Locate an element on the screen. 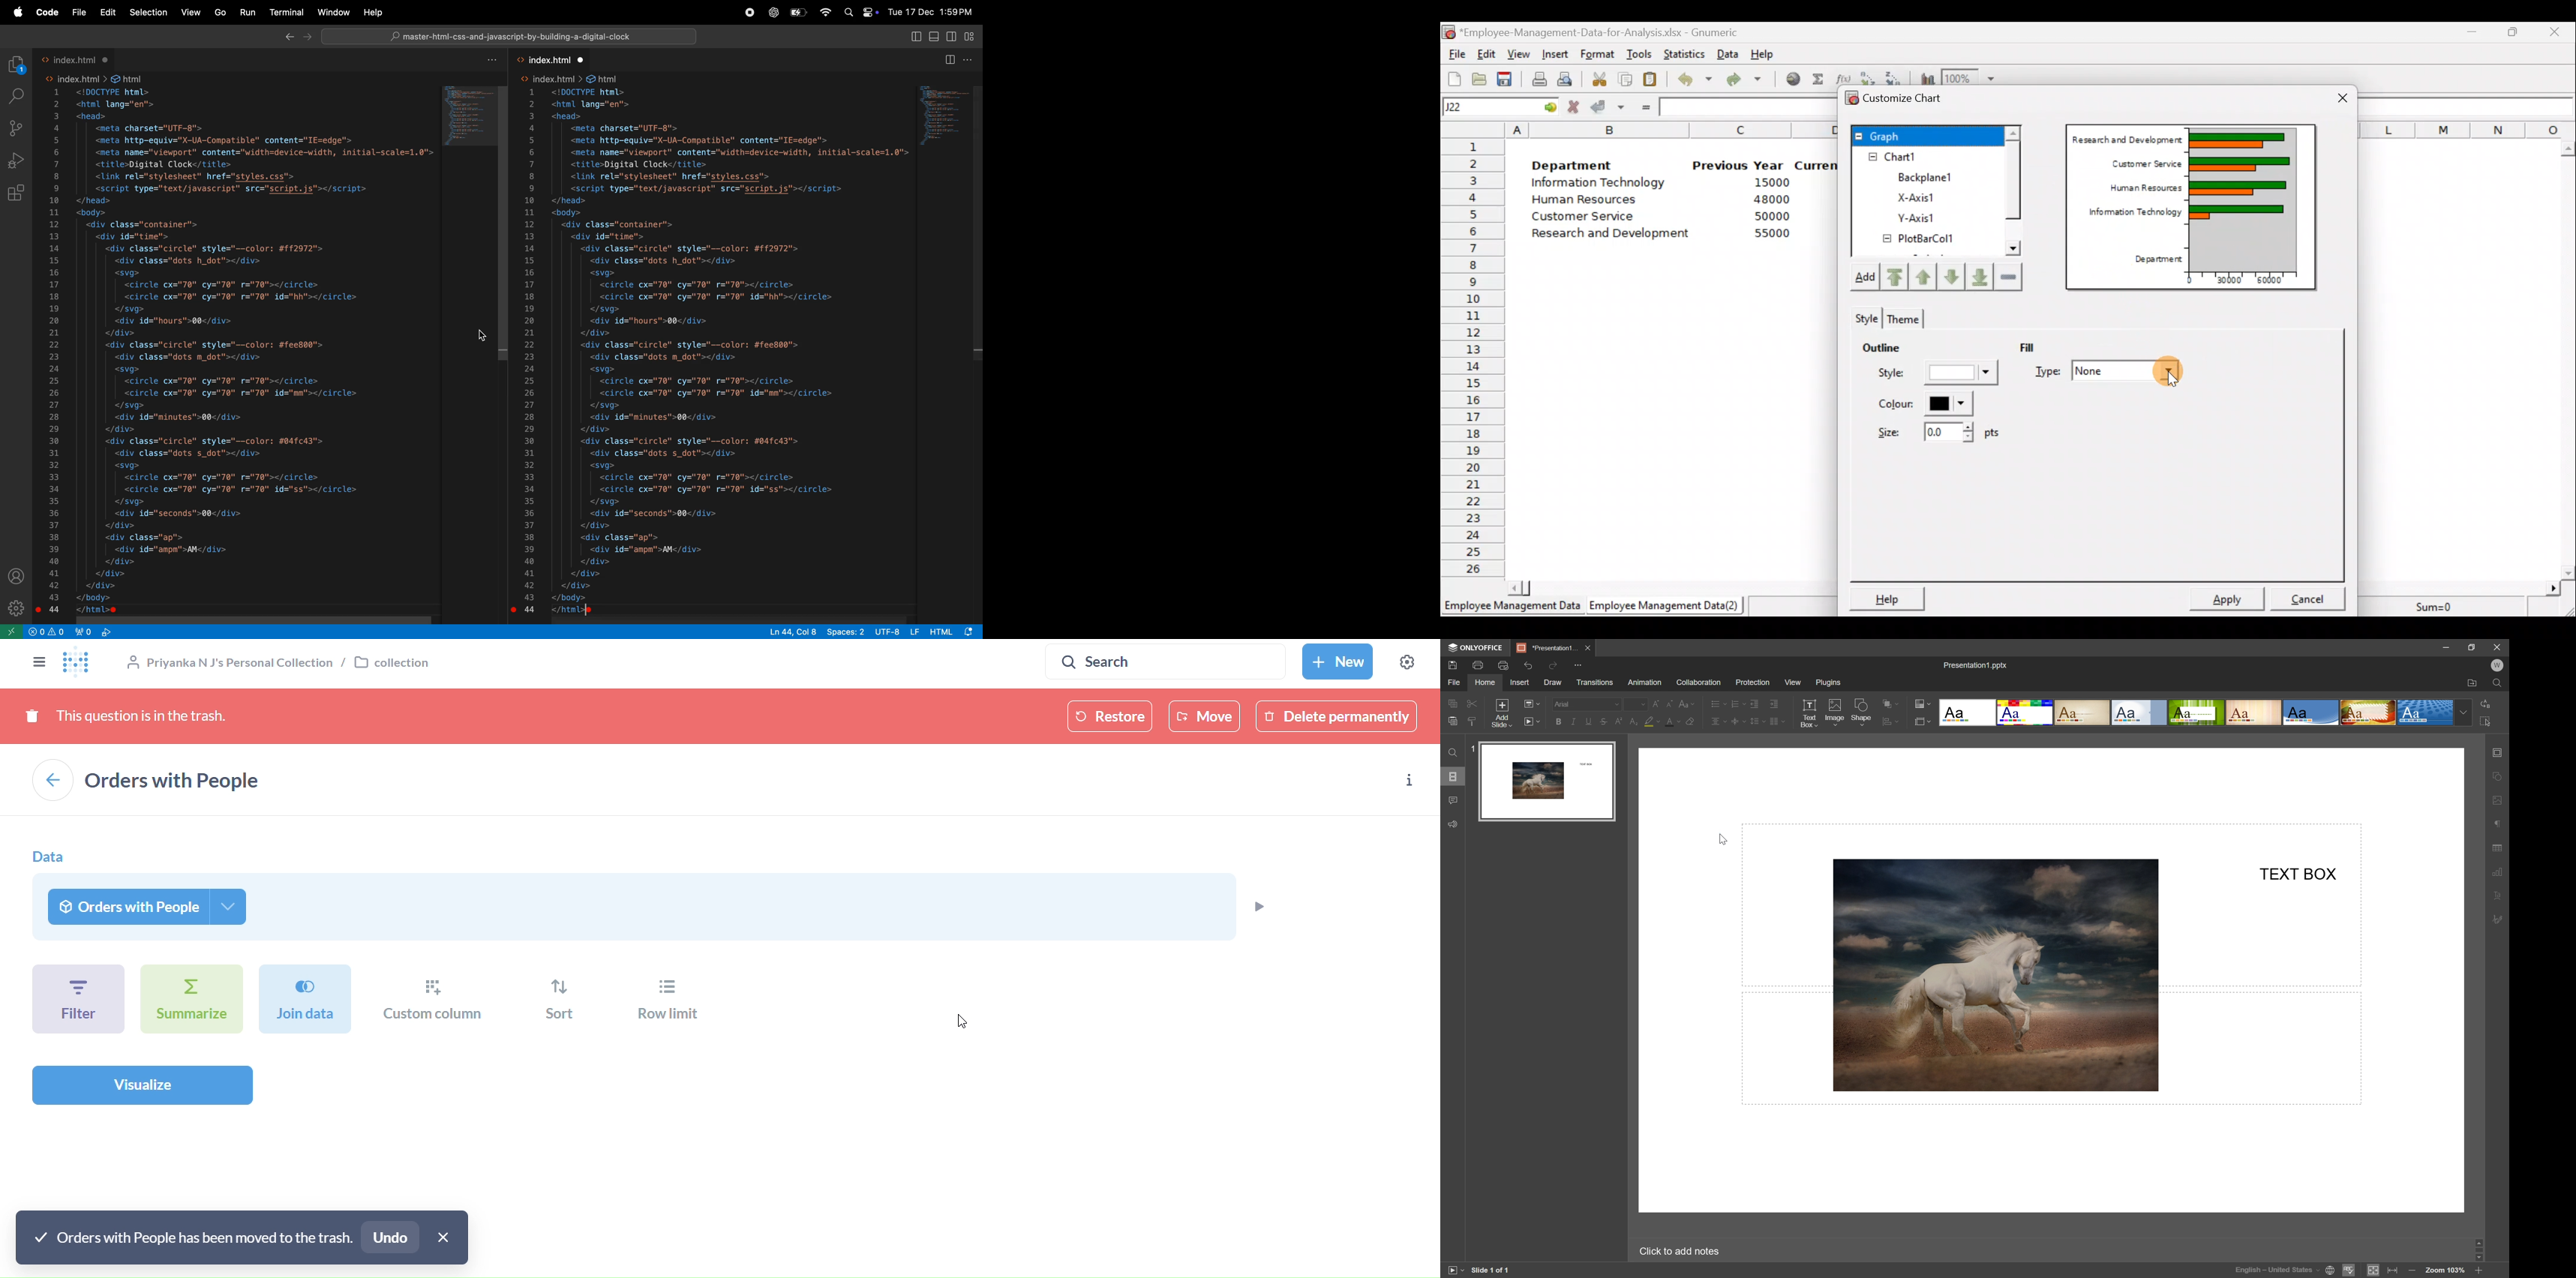 The width and height of the screenshot is (2576, 1288). cursor is located at coordinates (1722, 838).